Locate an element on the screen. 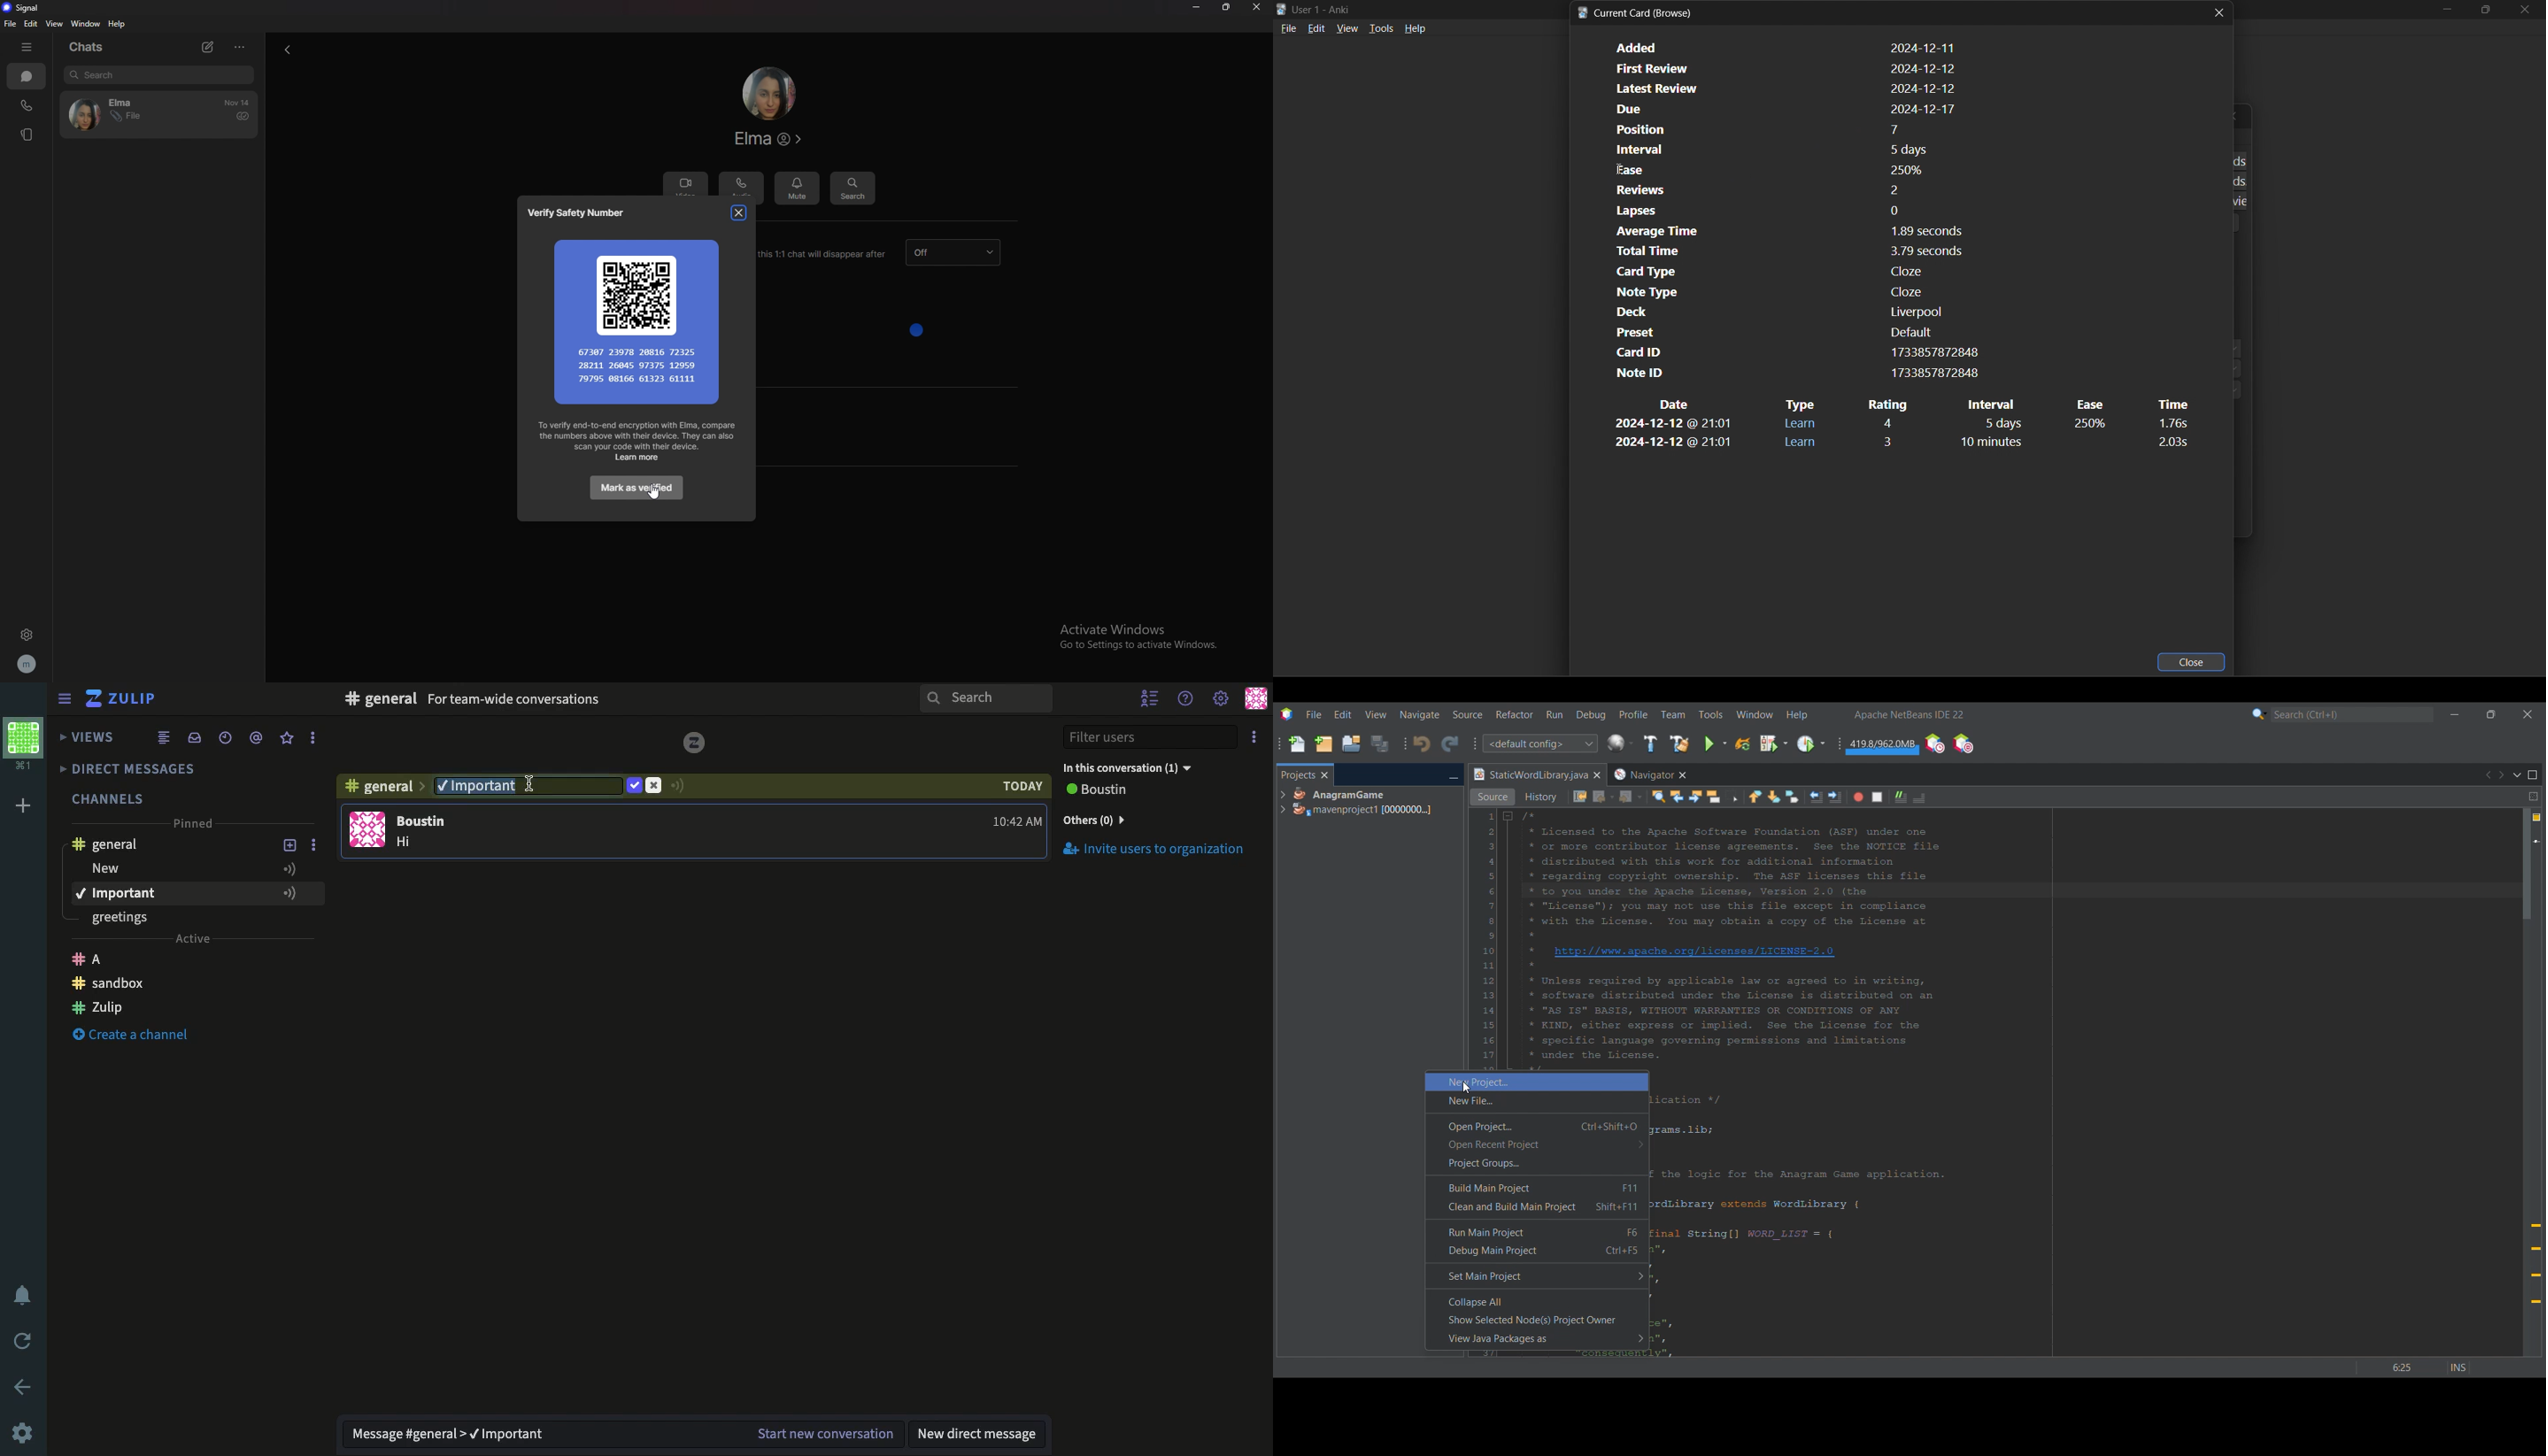 The height and width of the screenshot is (1456, 2548). edit is located at coordinates (1317, 29).